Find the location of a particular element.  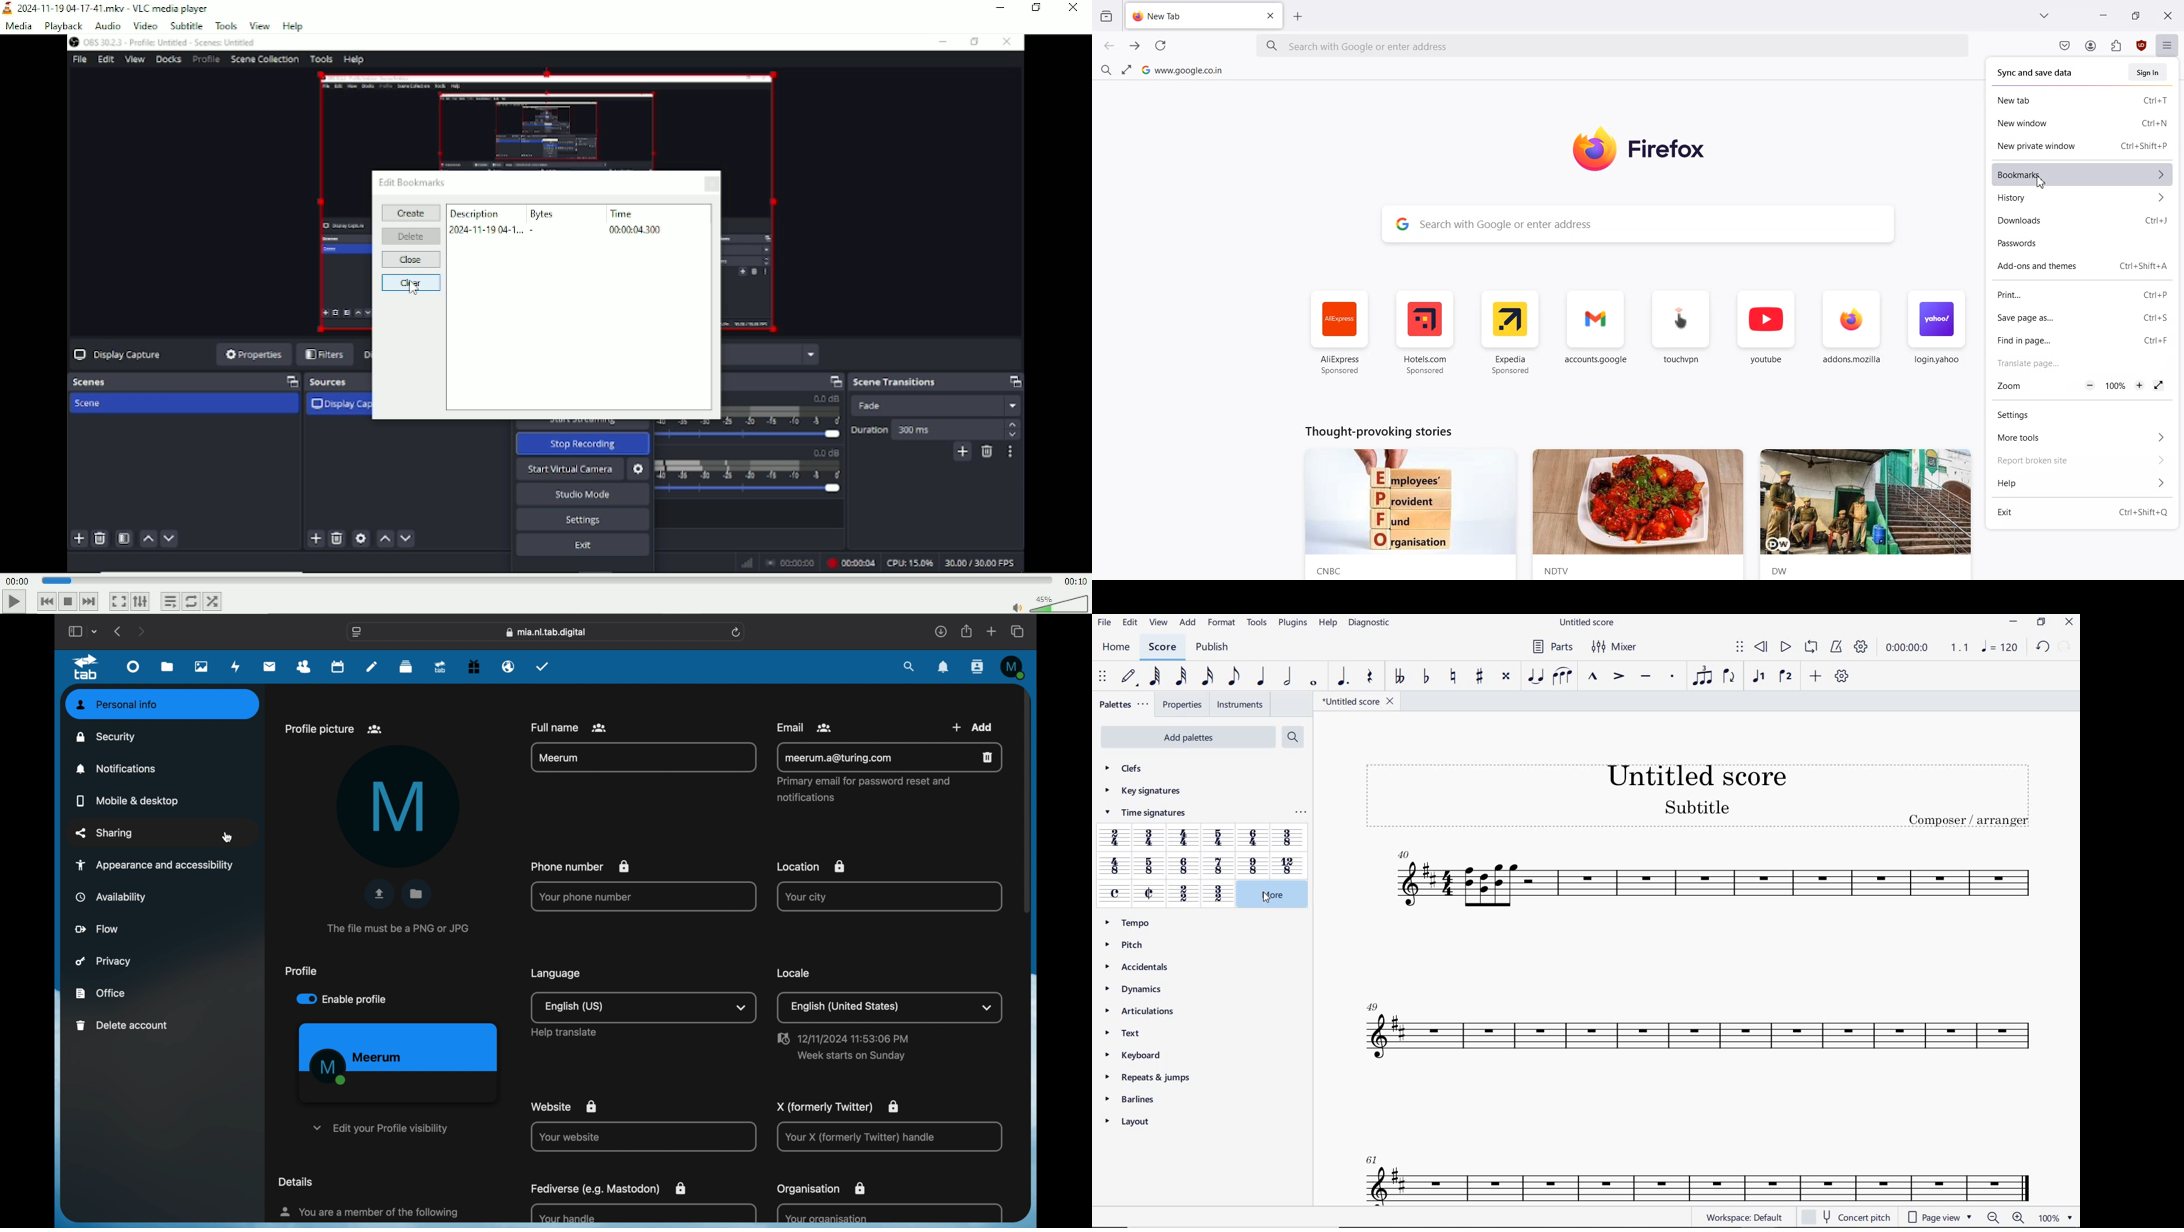

Close Tab is located at coordinates (1271, 16).